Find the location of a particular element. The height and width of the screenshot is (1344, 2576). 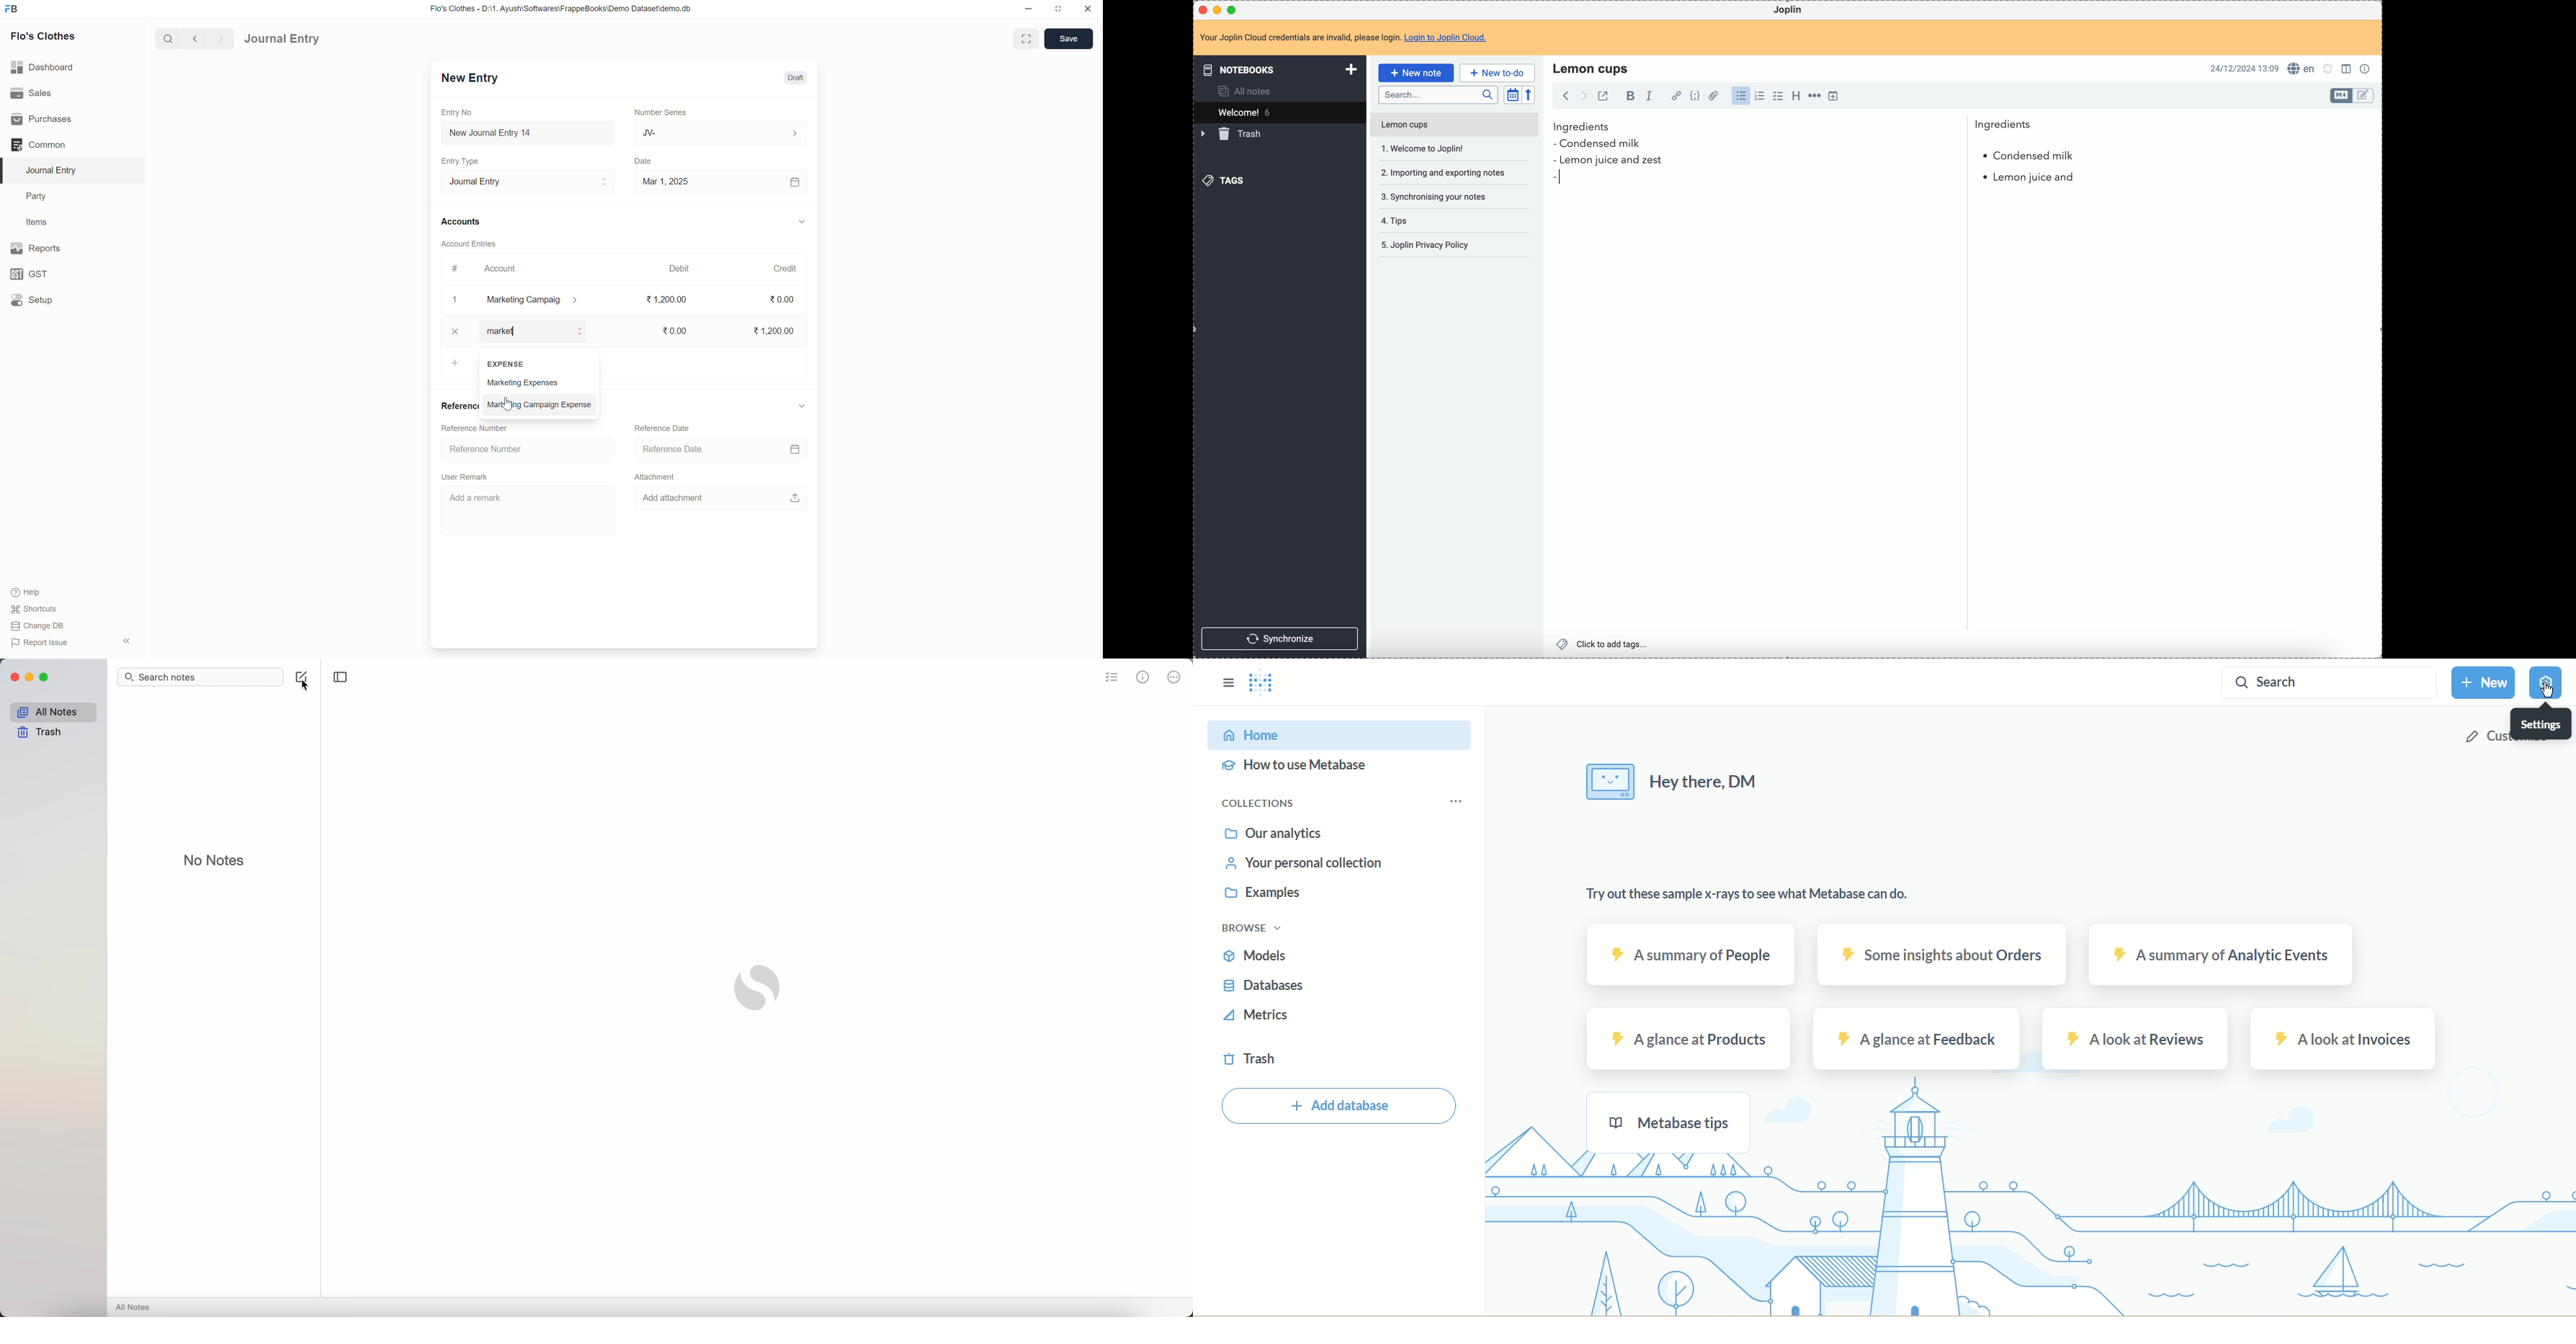

maximize is located at coordinates (46, 677).